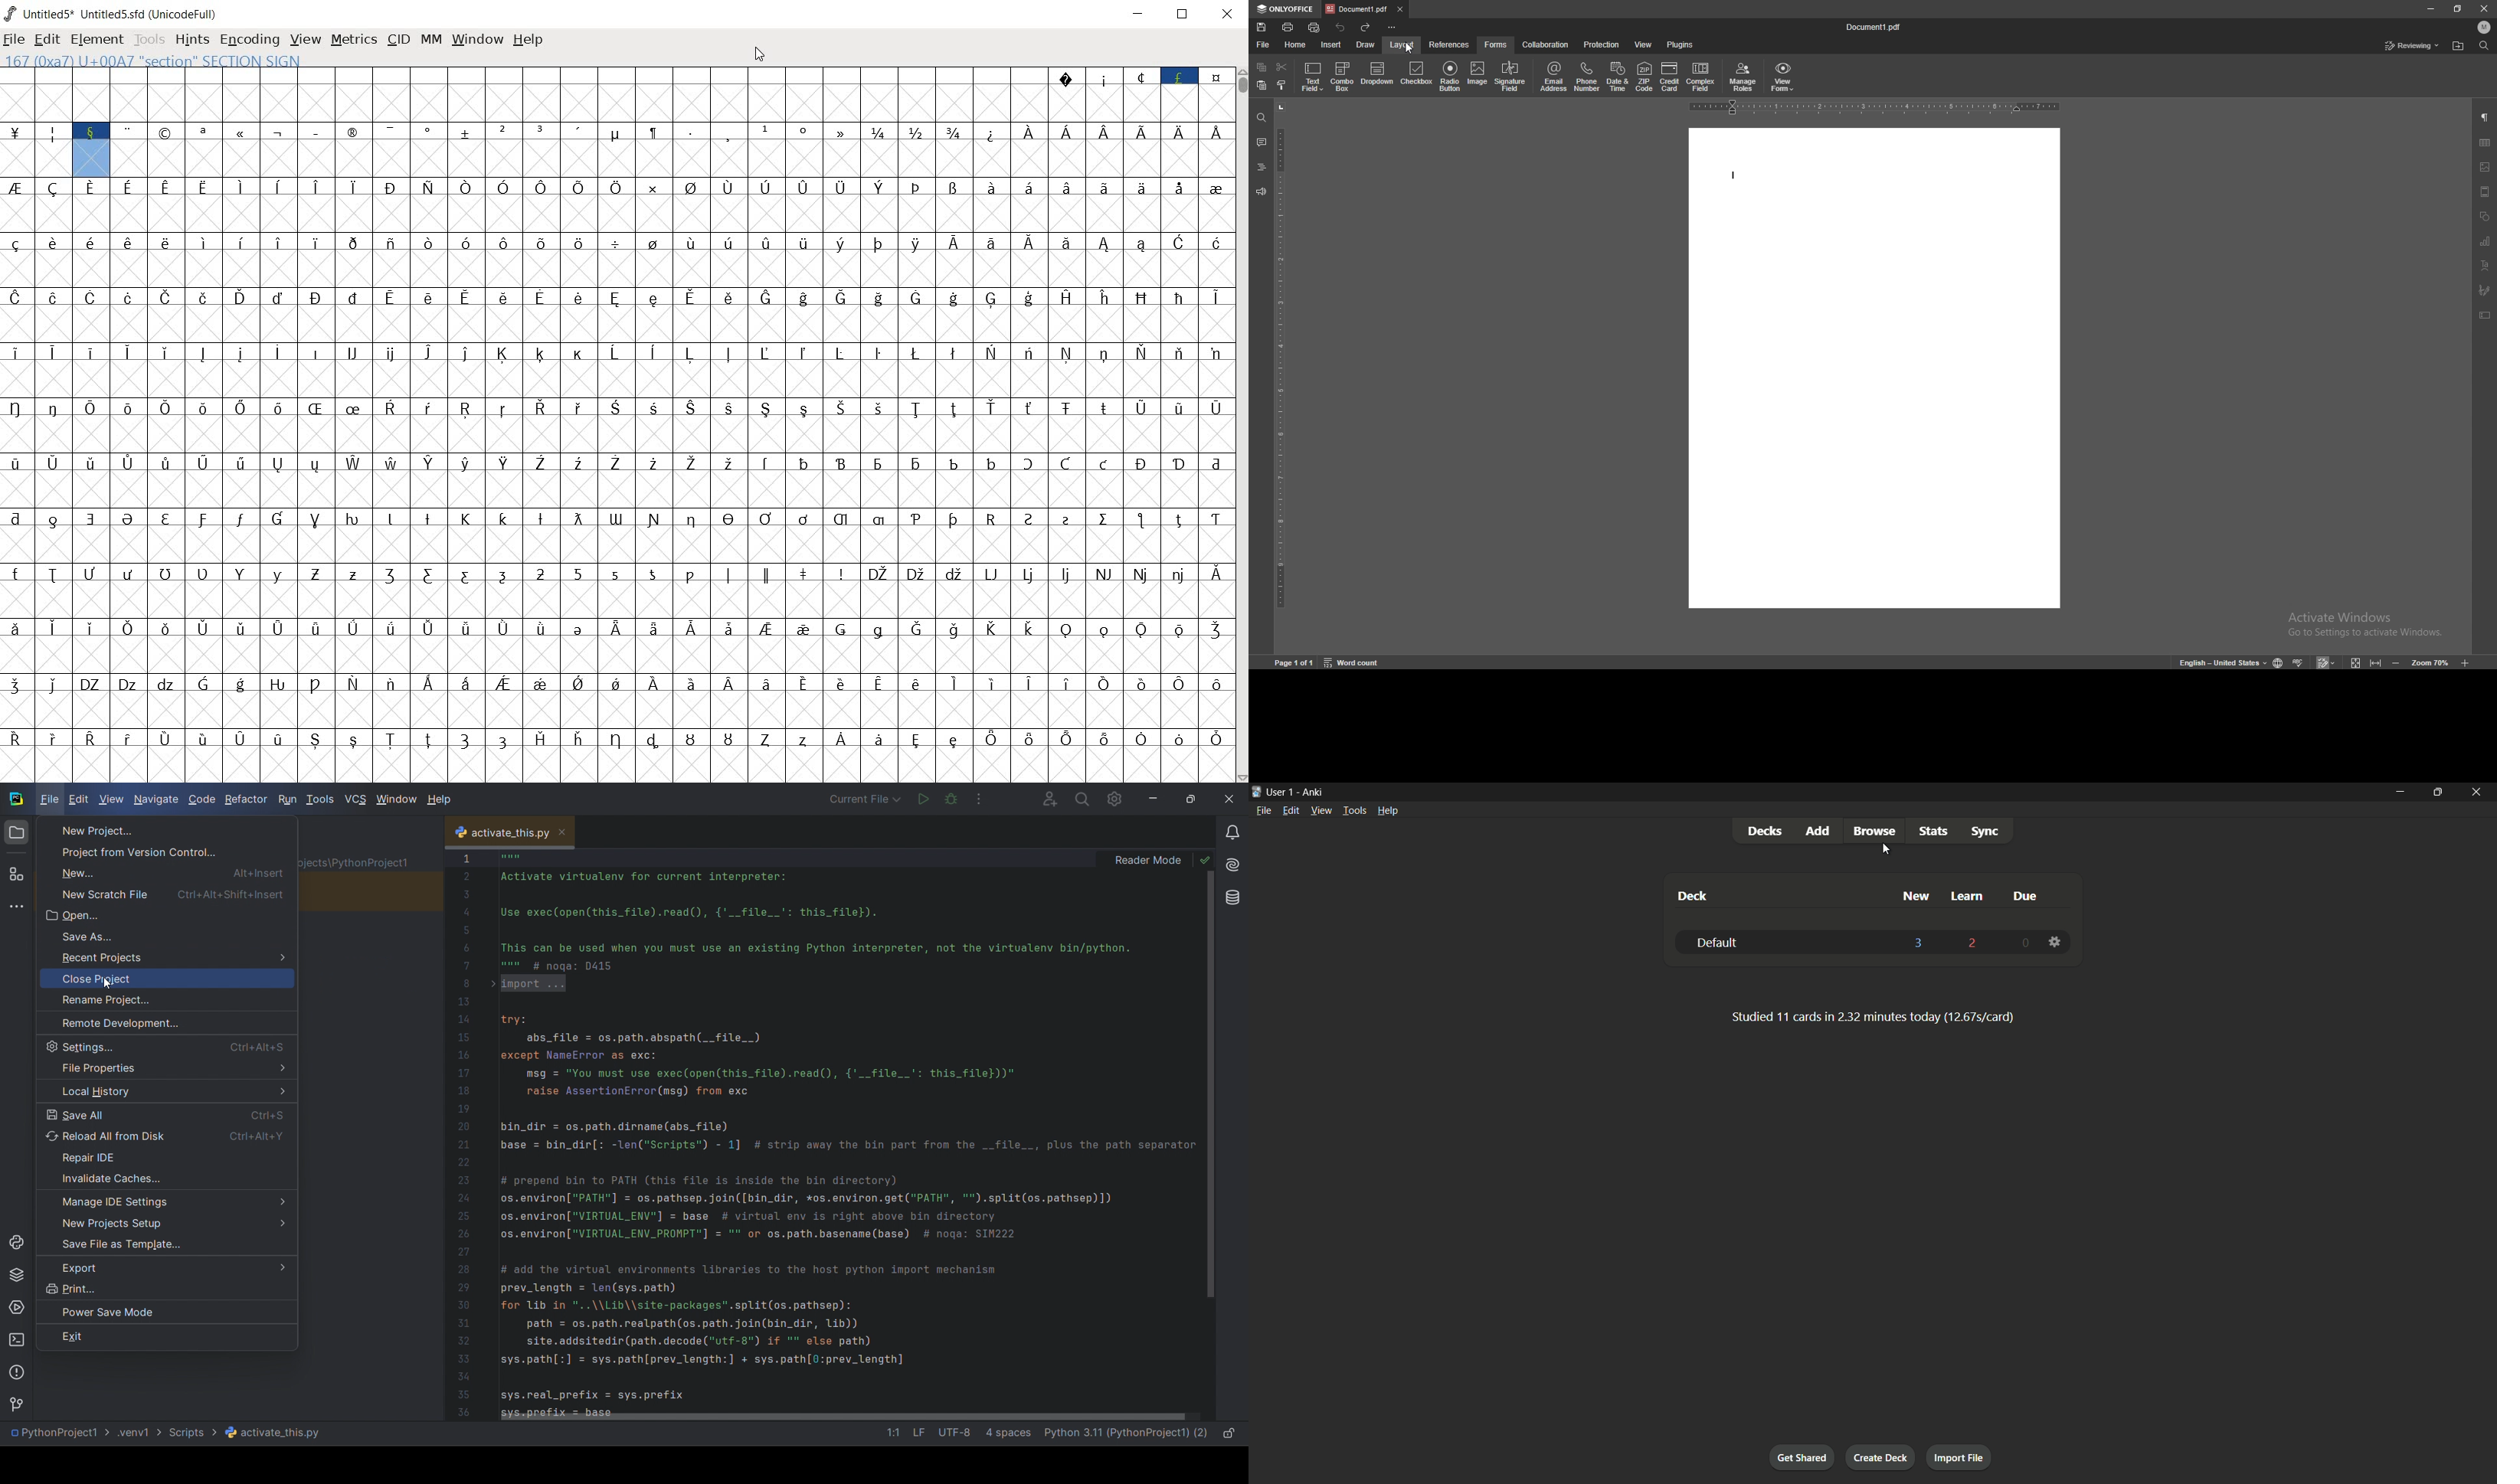 The image size is (2520, 1484). I want to click on spell check, so click(2299, 663).